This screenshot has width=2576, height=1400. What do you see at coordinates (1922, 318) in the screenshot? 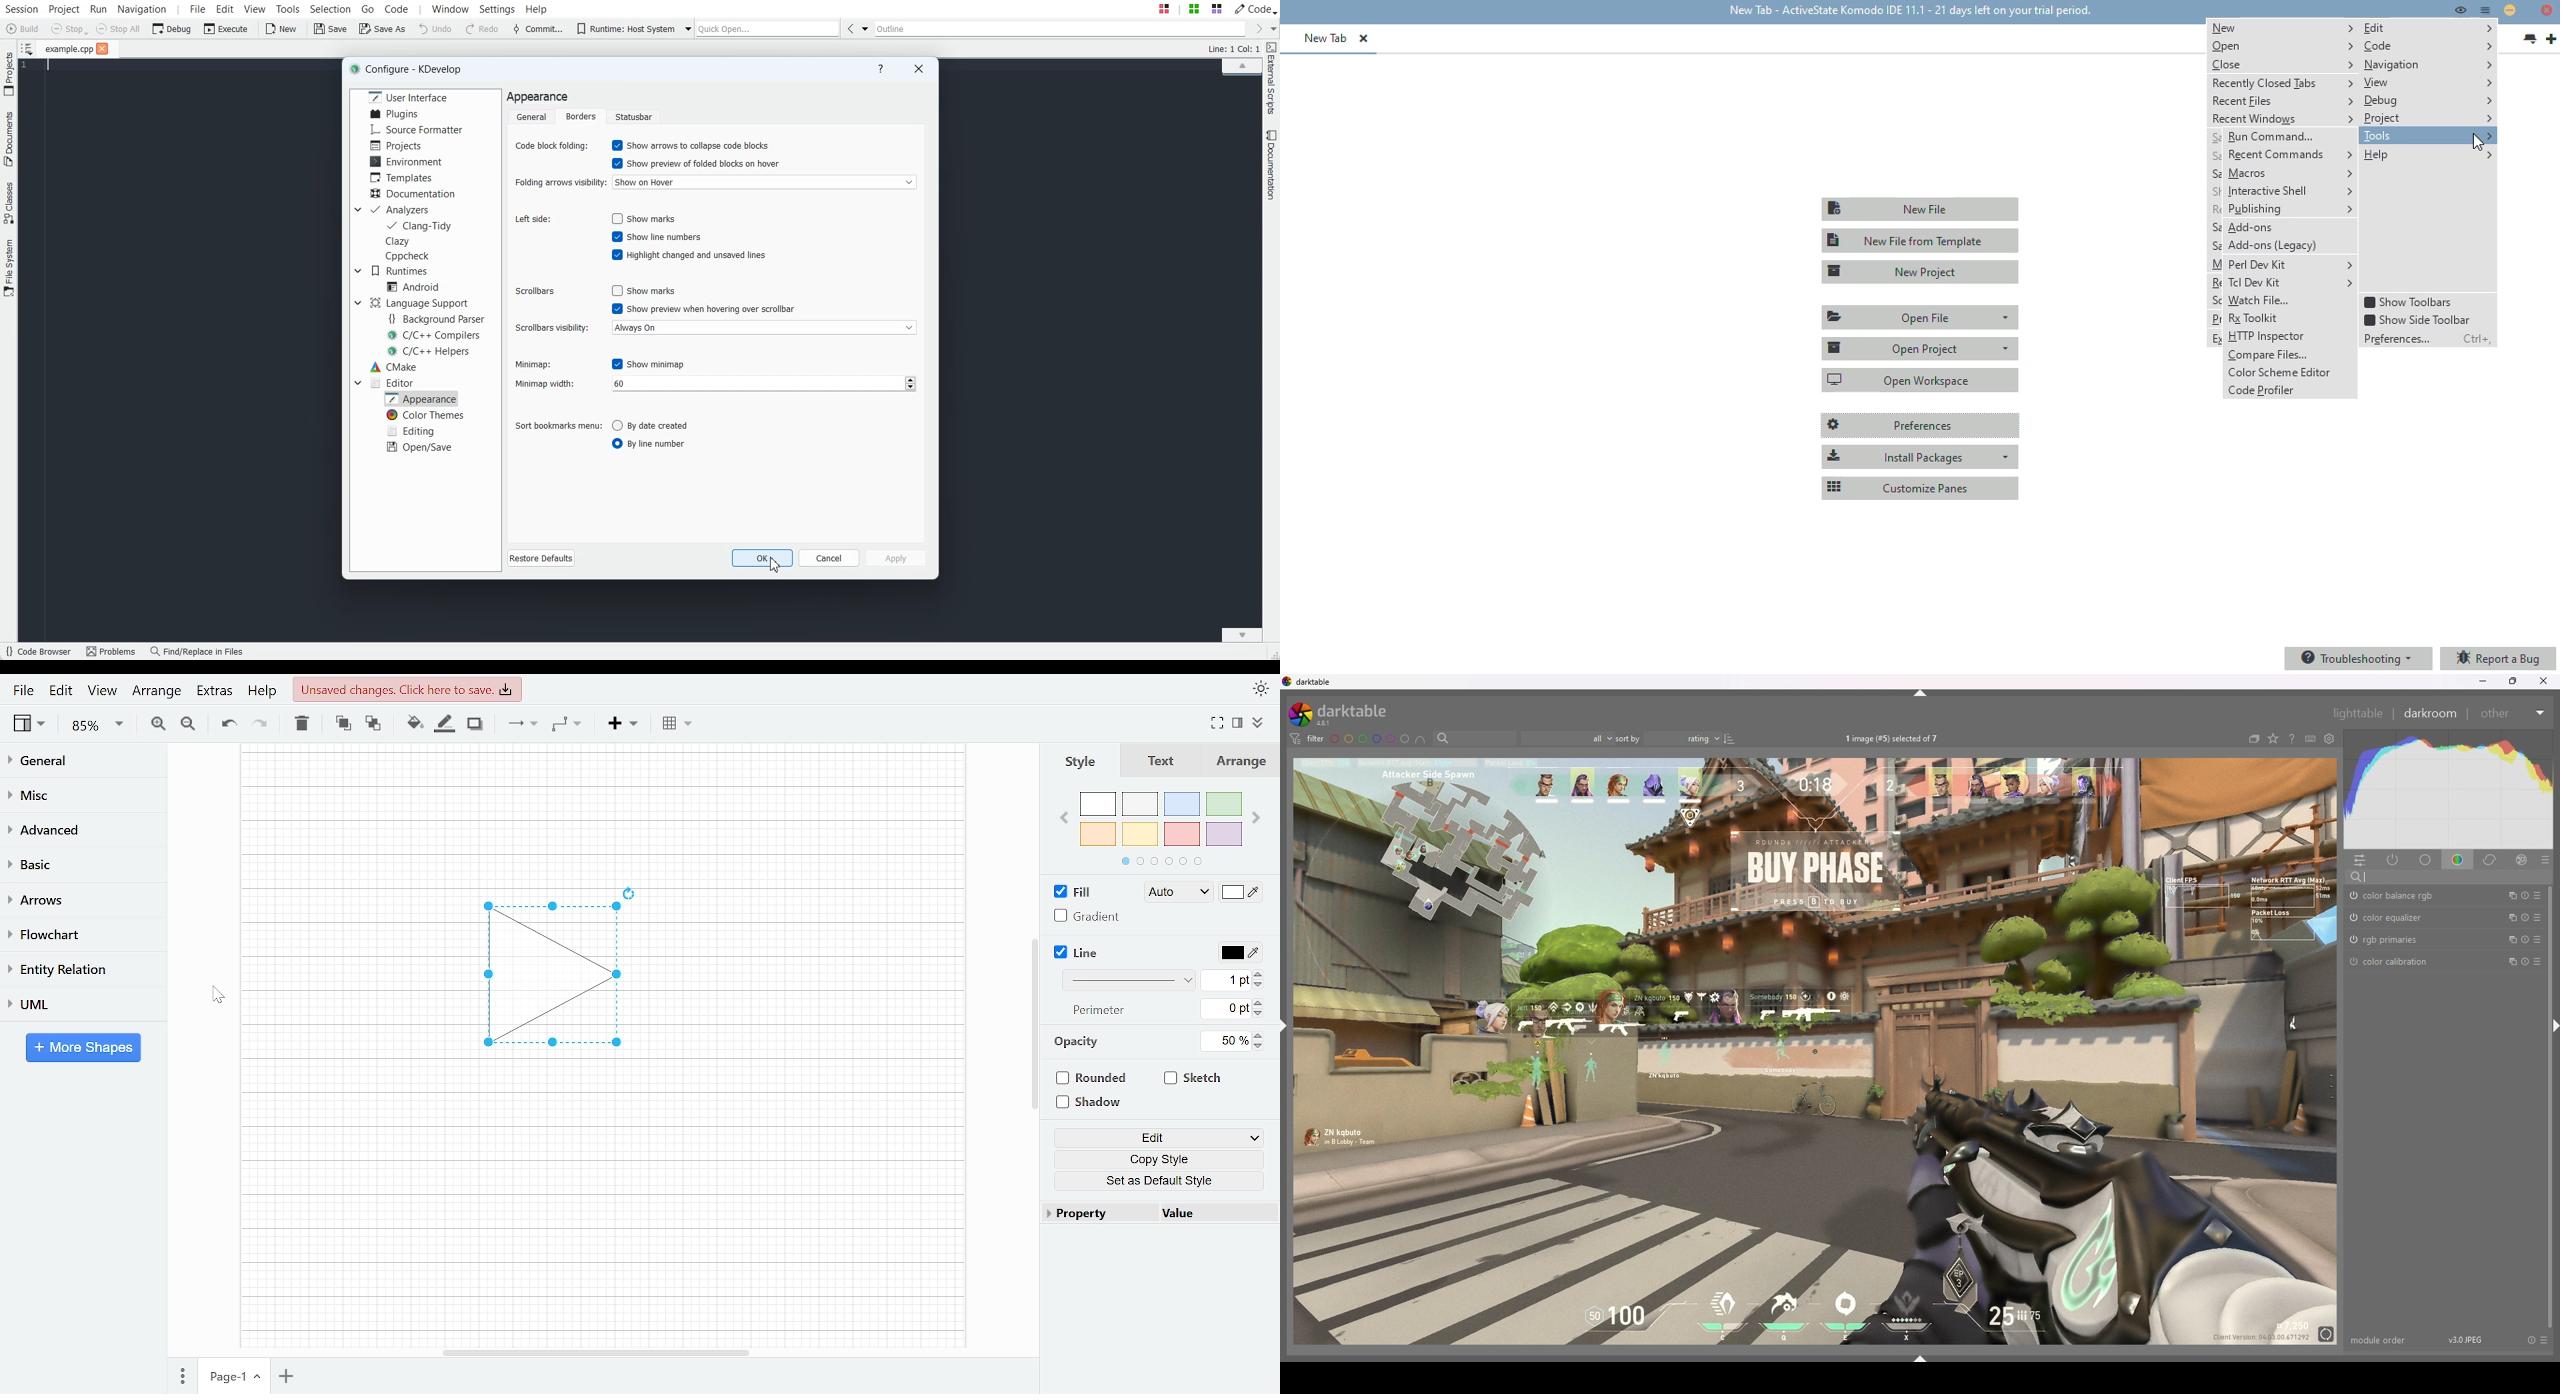
I see `open file` at bounding box center [1922, 318].